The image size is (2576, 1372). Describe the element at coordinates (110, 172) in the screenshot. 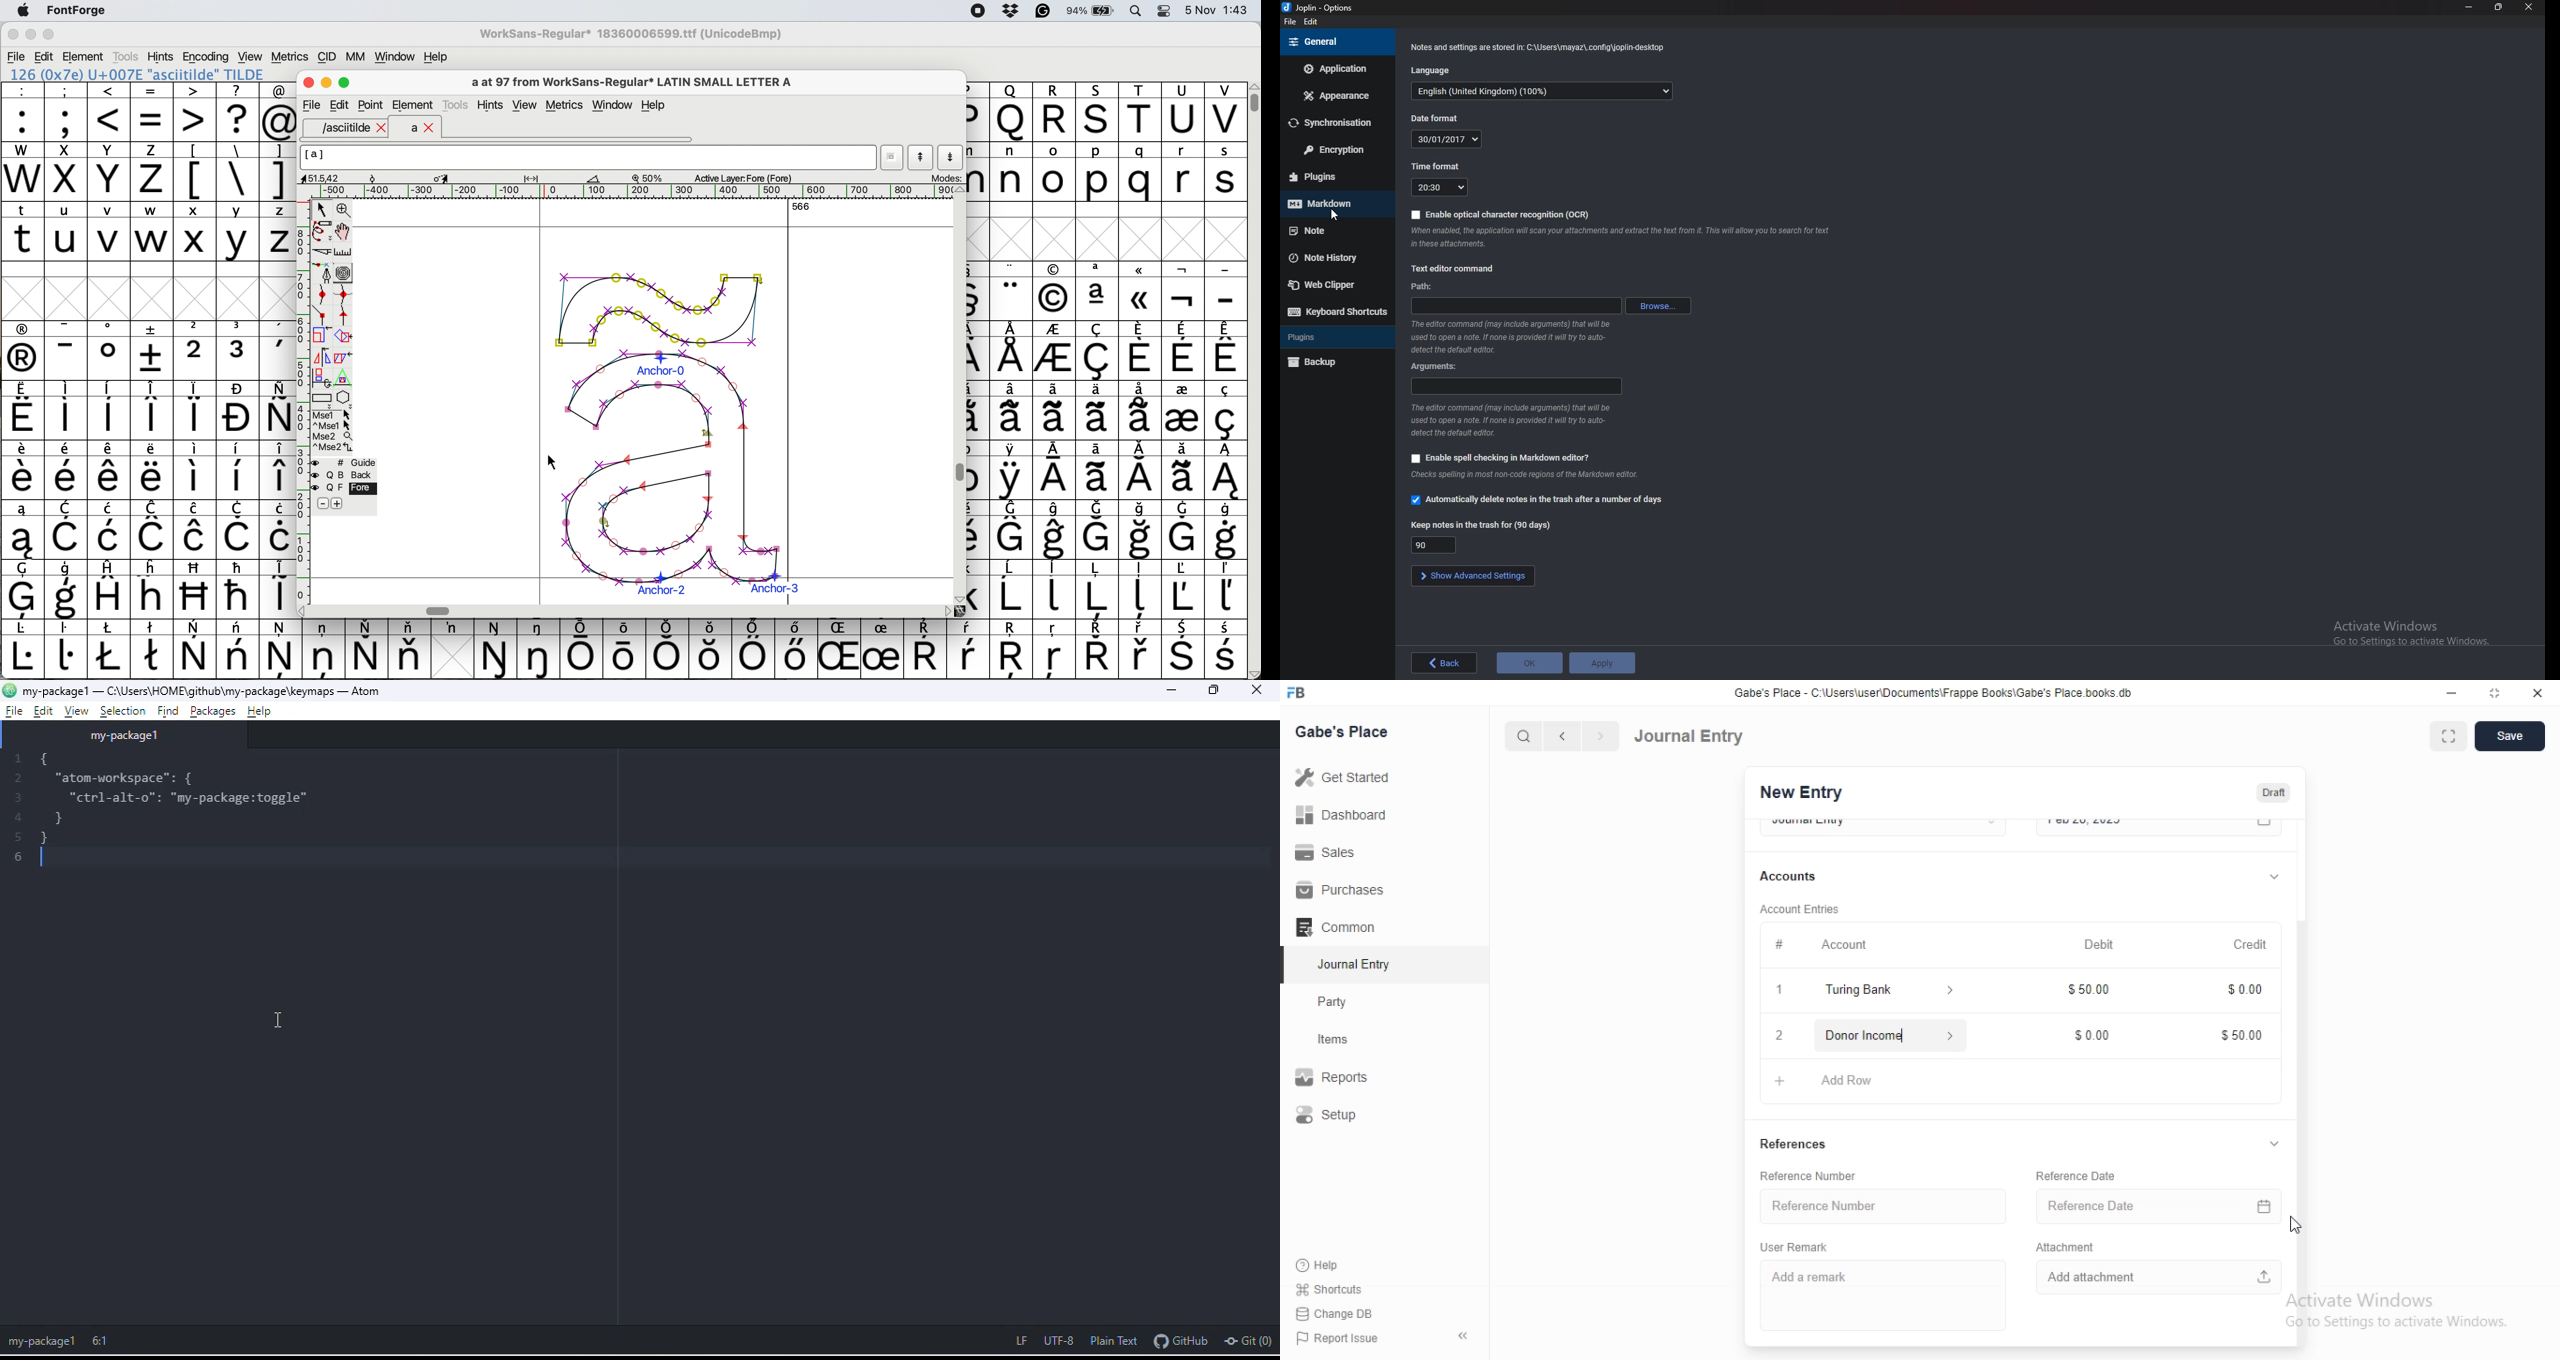

I see `Y` at that location.